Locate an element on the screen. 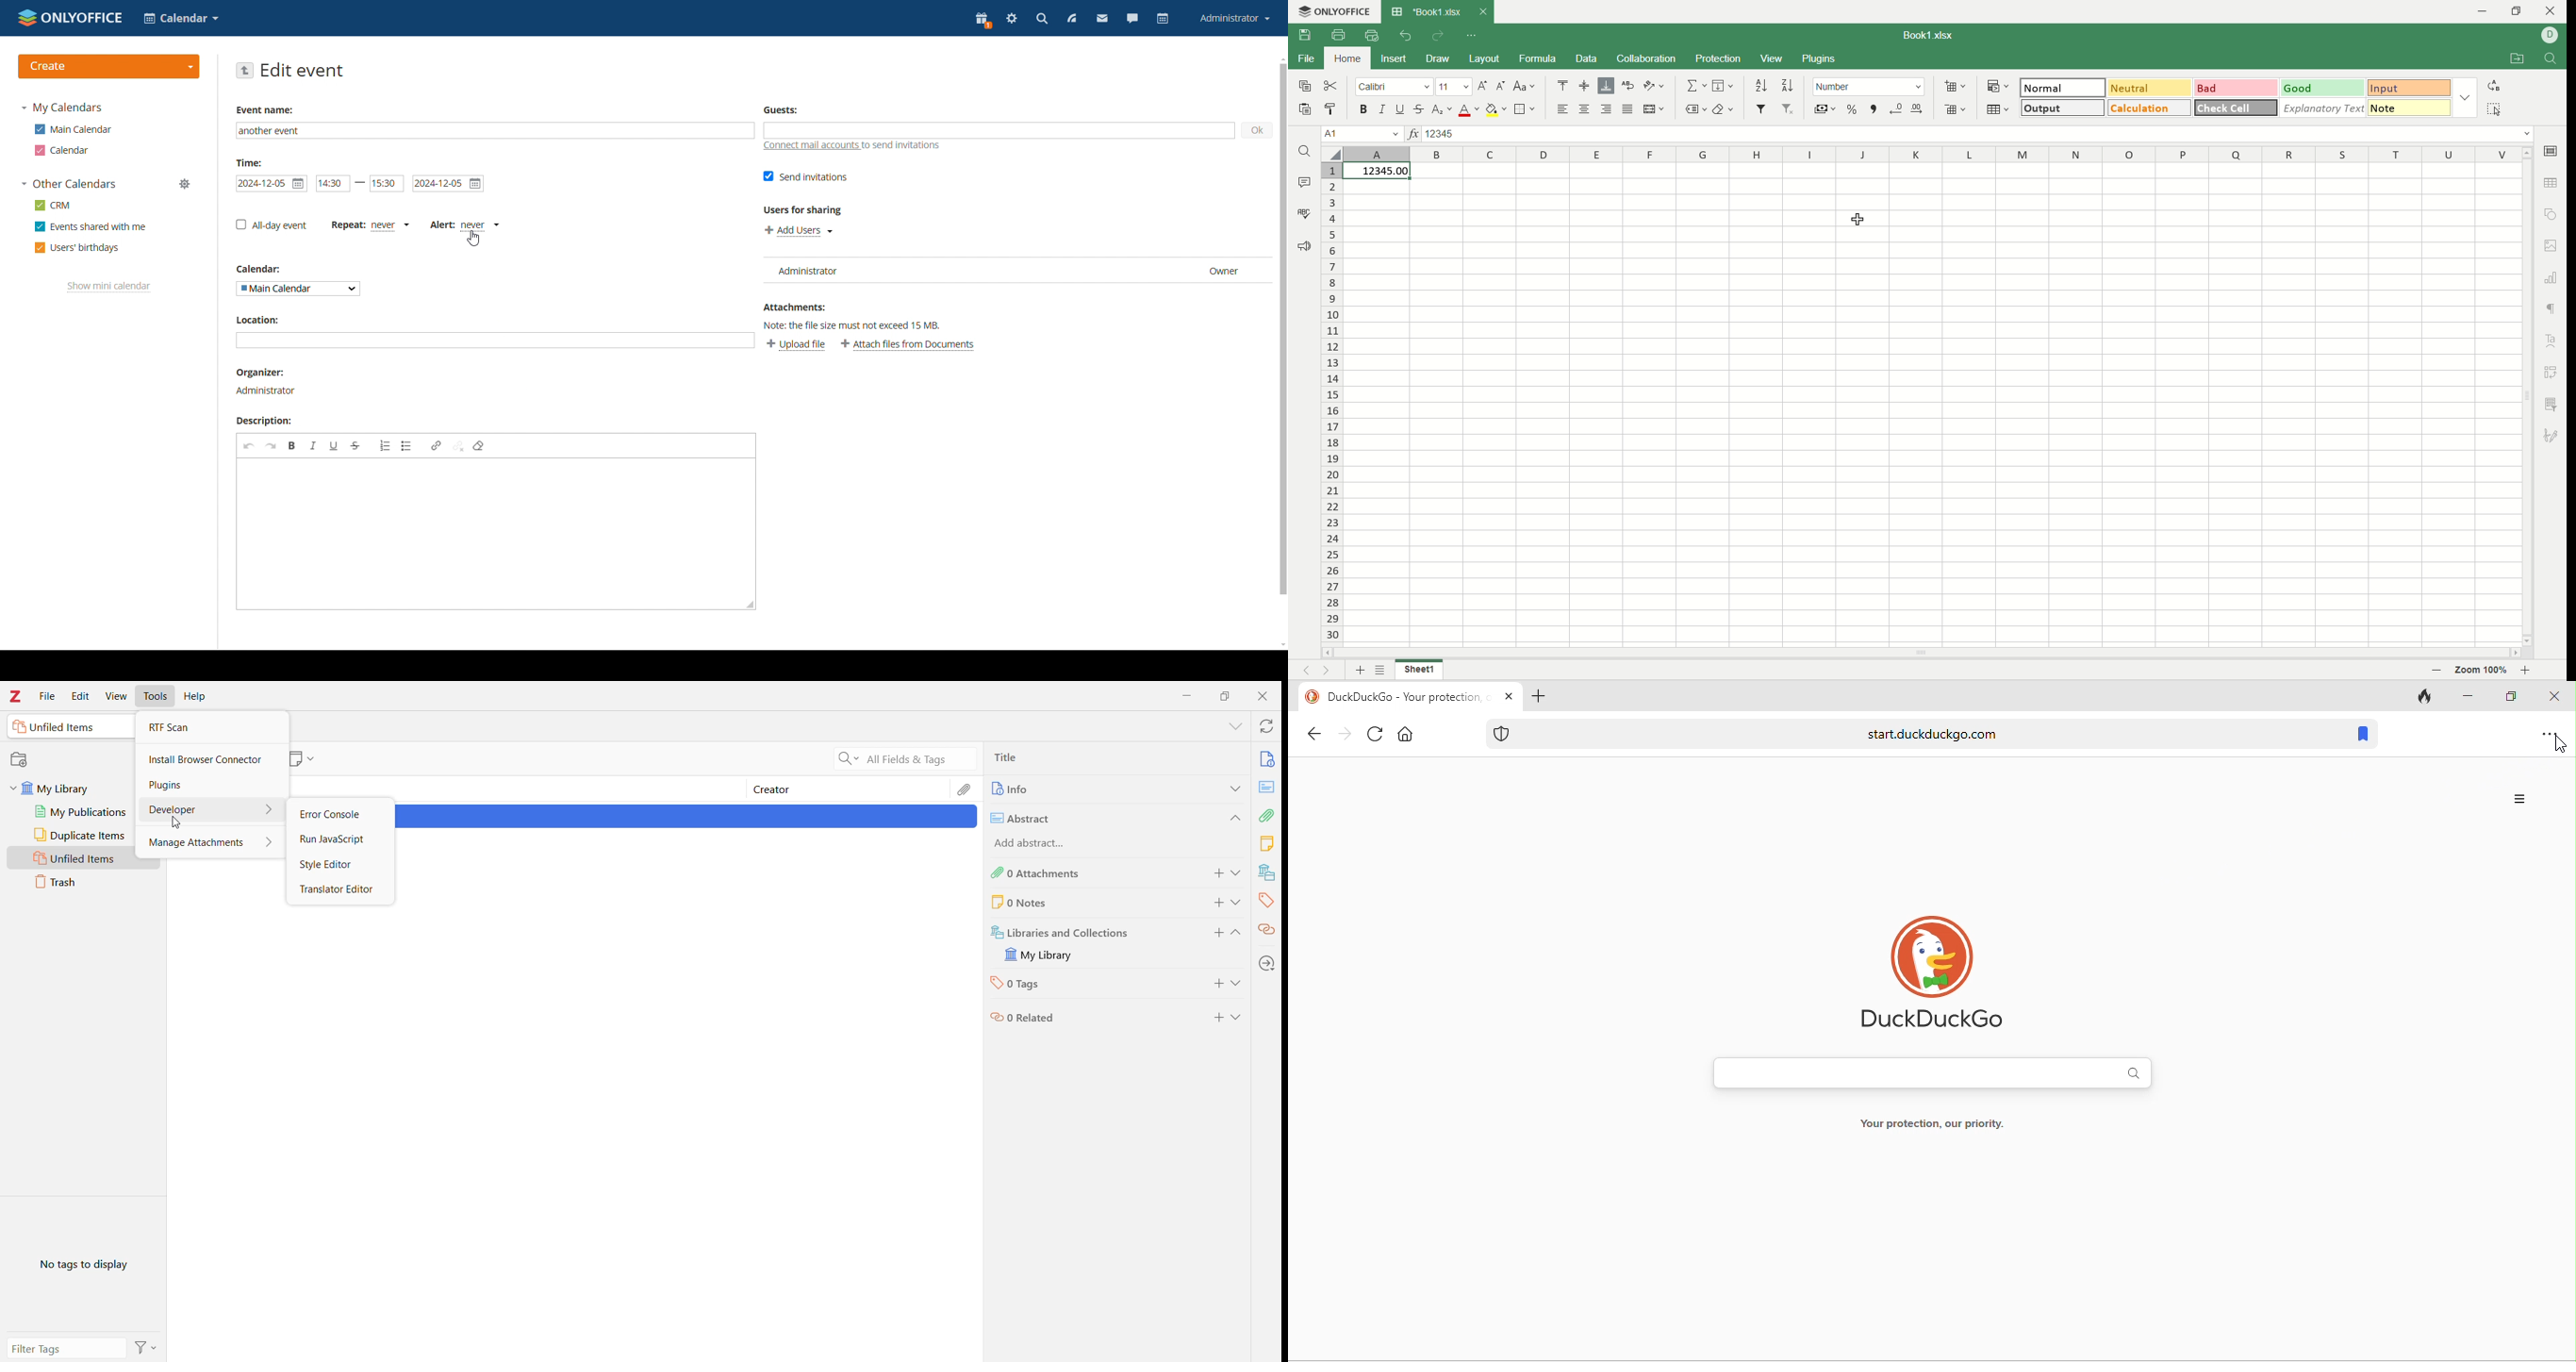 Image resolution: width=2576 pixels, height=1372 pixels. change case is located at coordinates (1526, 87).